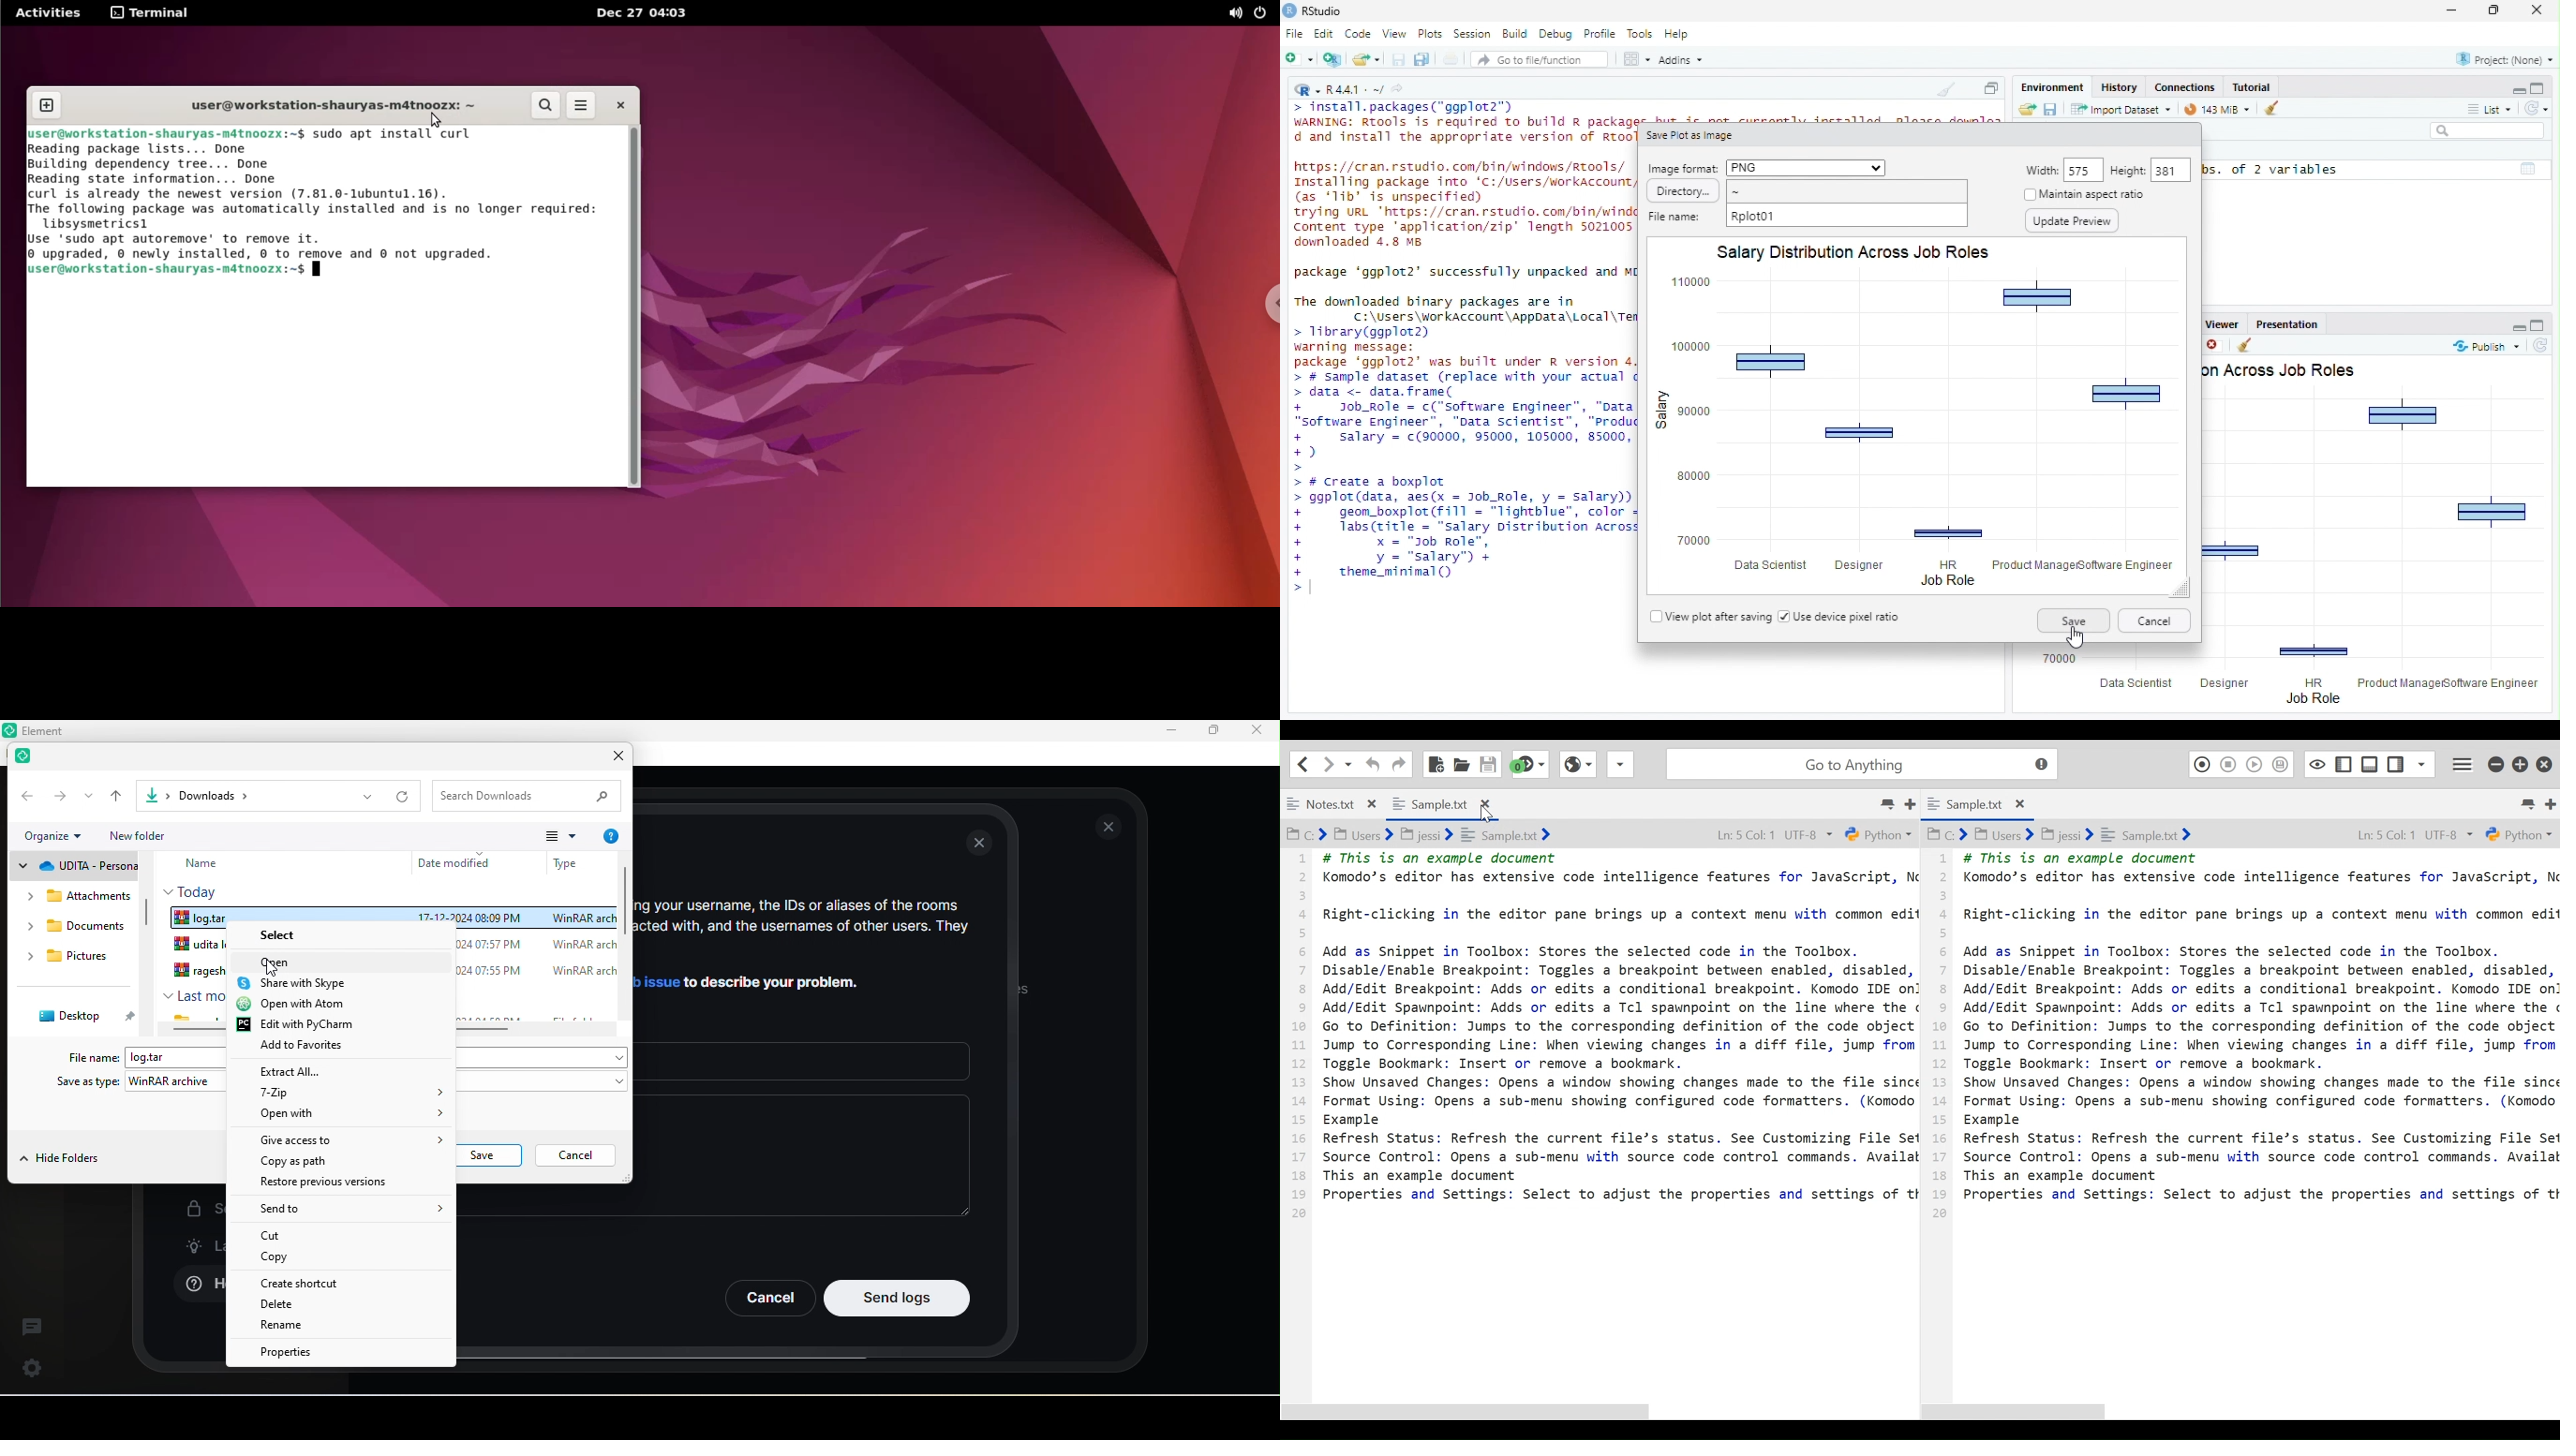  What do you see at coordinates (51, 730) in the screenshot?
I see `Element` at bounding box center [51, 730].